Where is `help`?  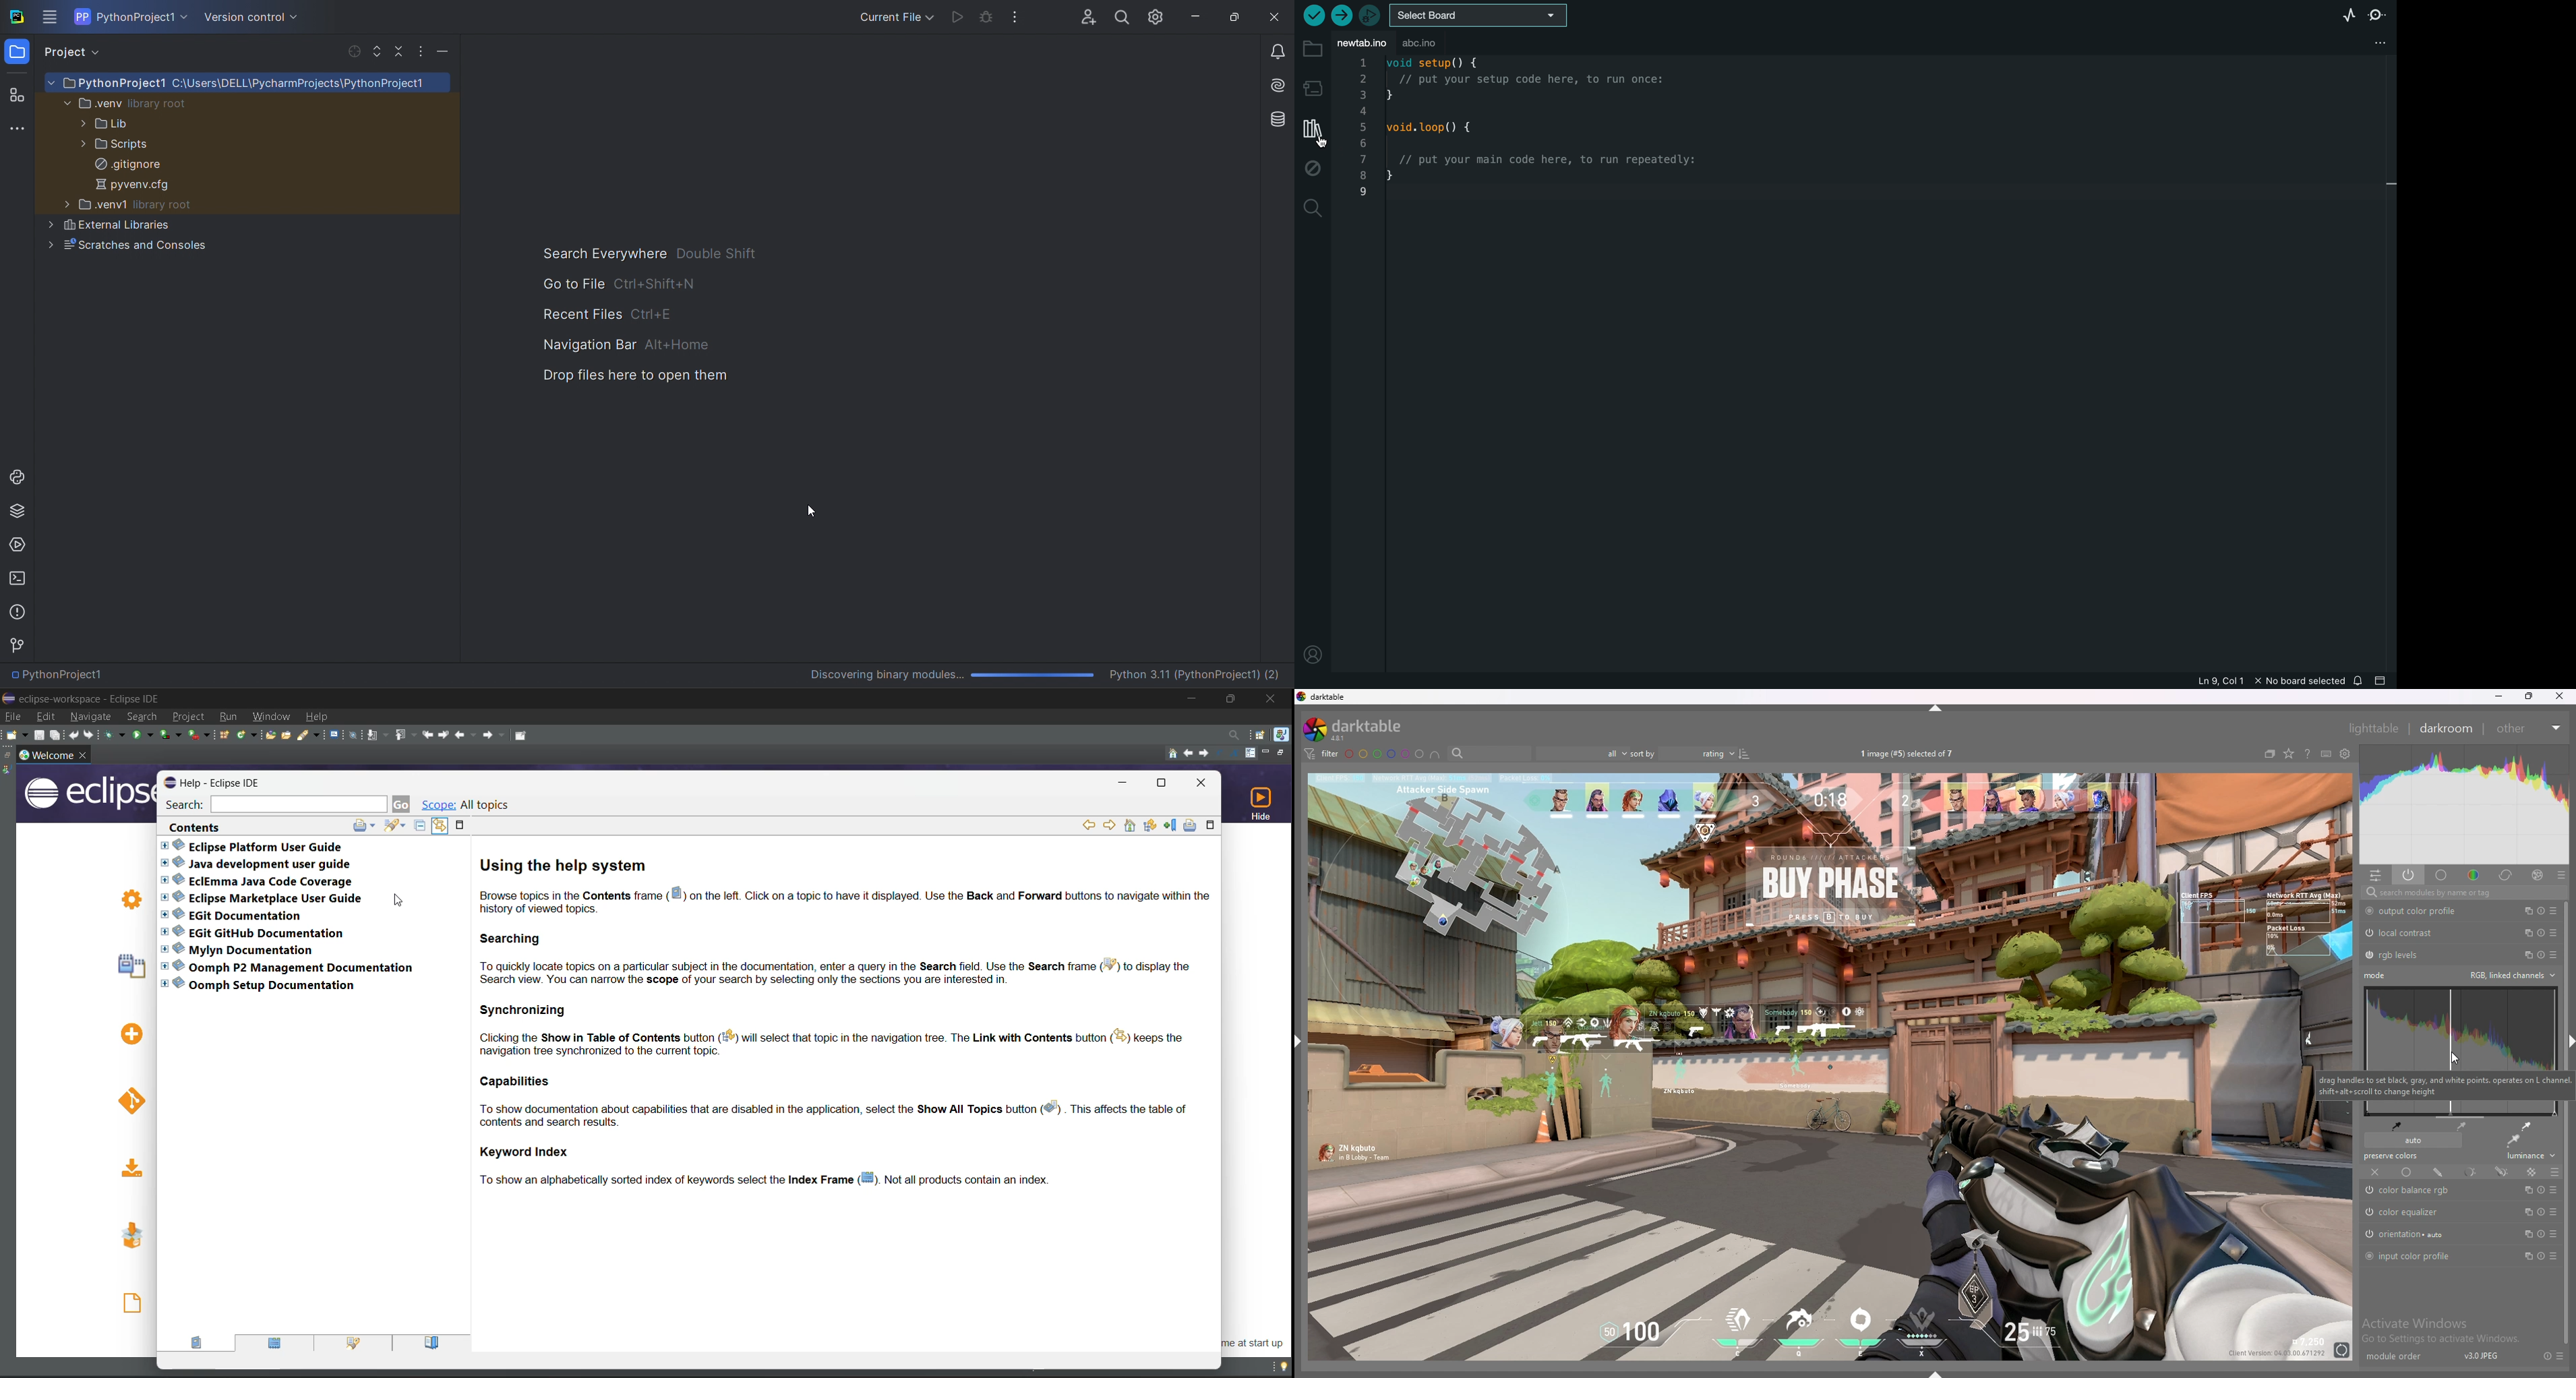
help is located at coordinates (2308, 754).